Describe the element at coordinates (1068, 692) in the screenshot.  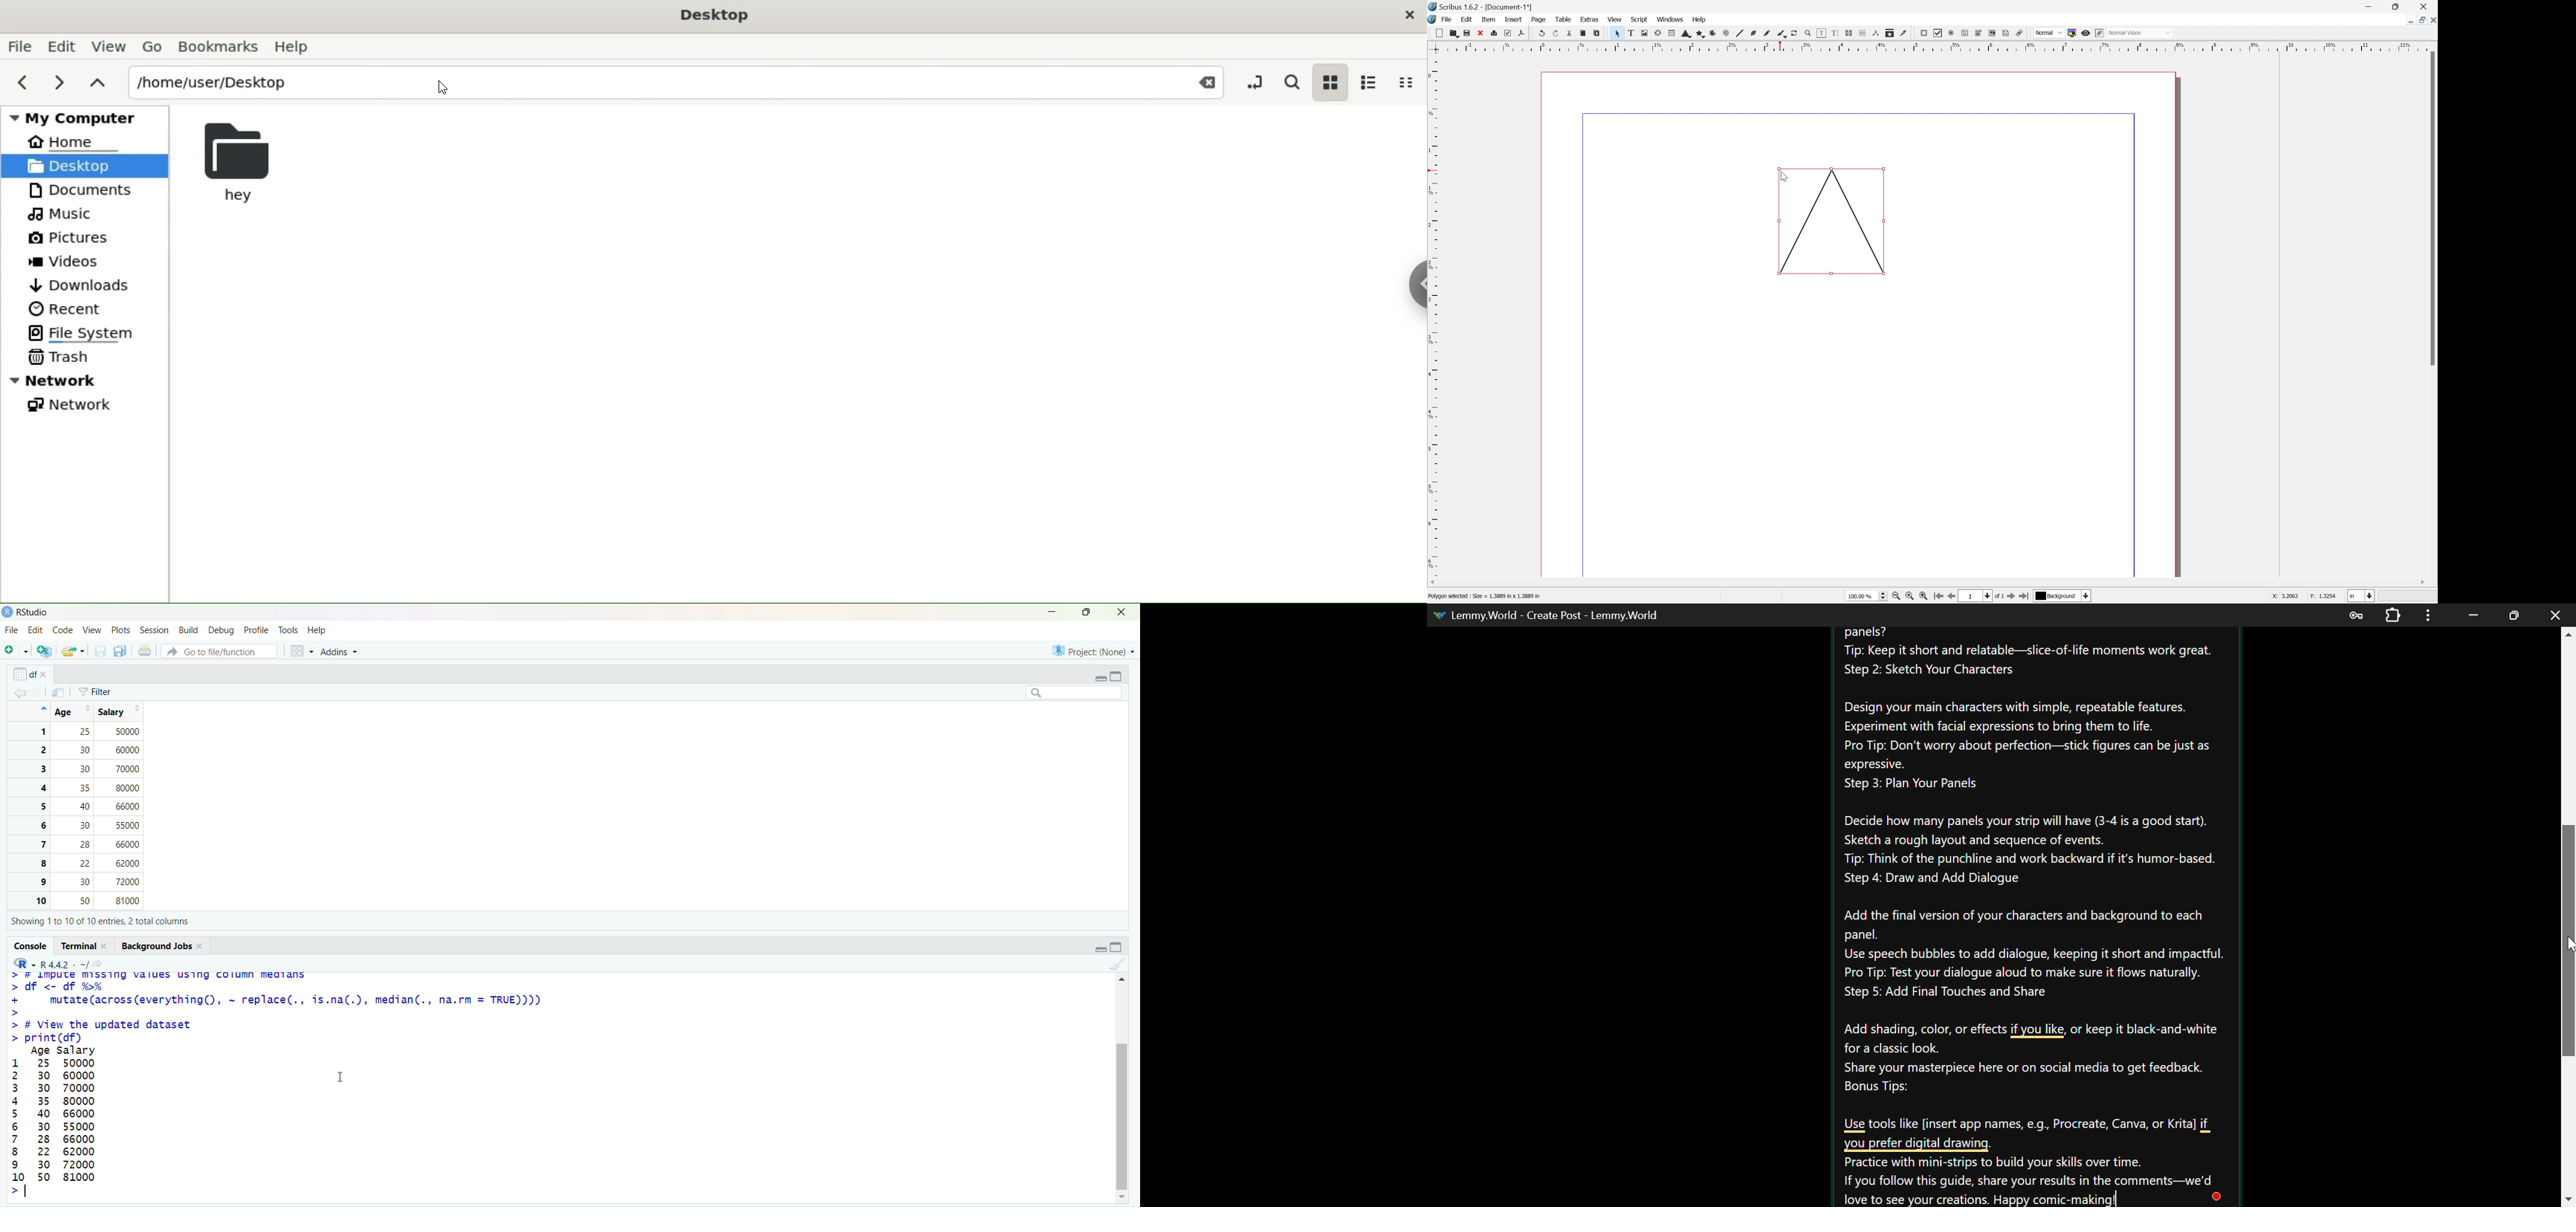
I see `search` at that location.